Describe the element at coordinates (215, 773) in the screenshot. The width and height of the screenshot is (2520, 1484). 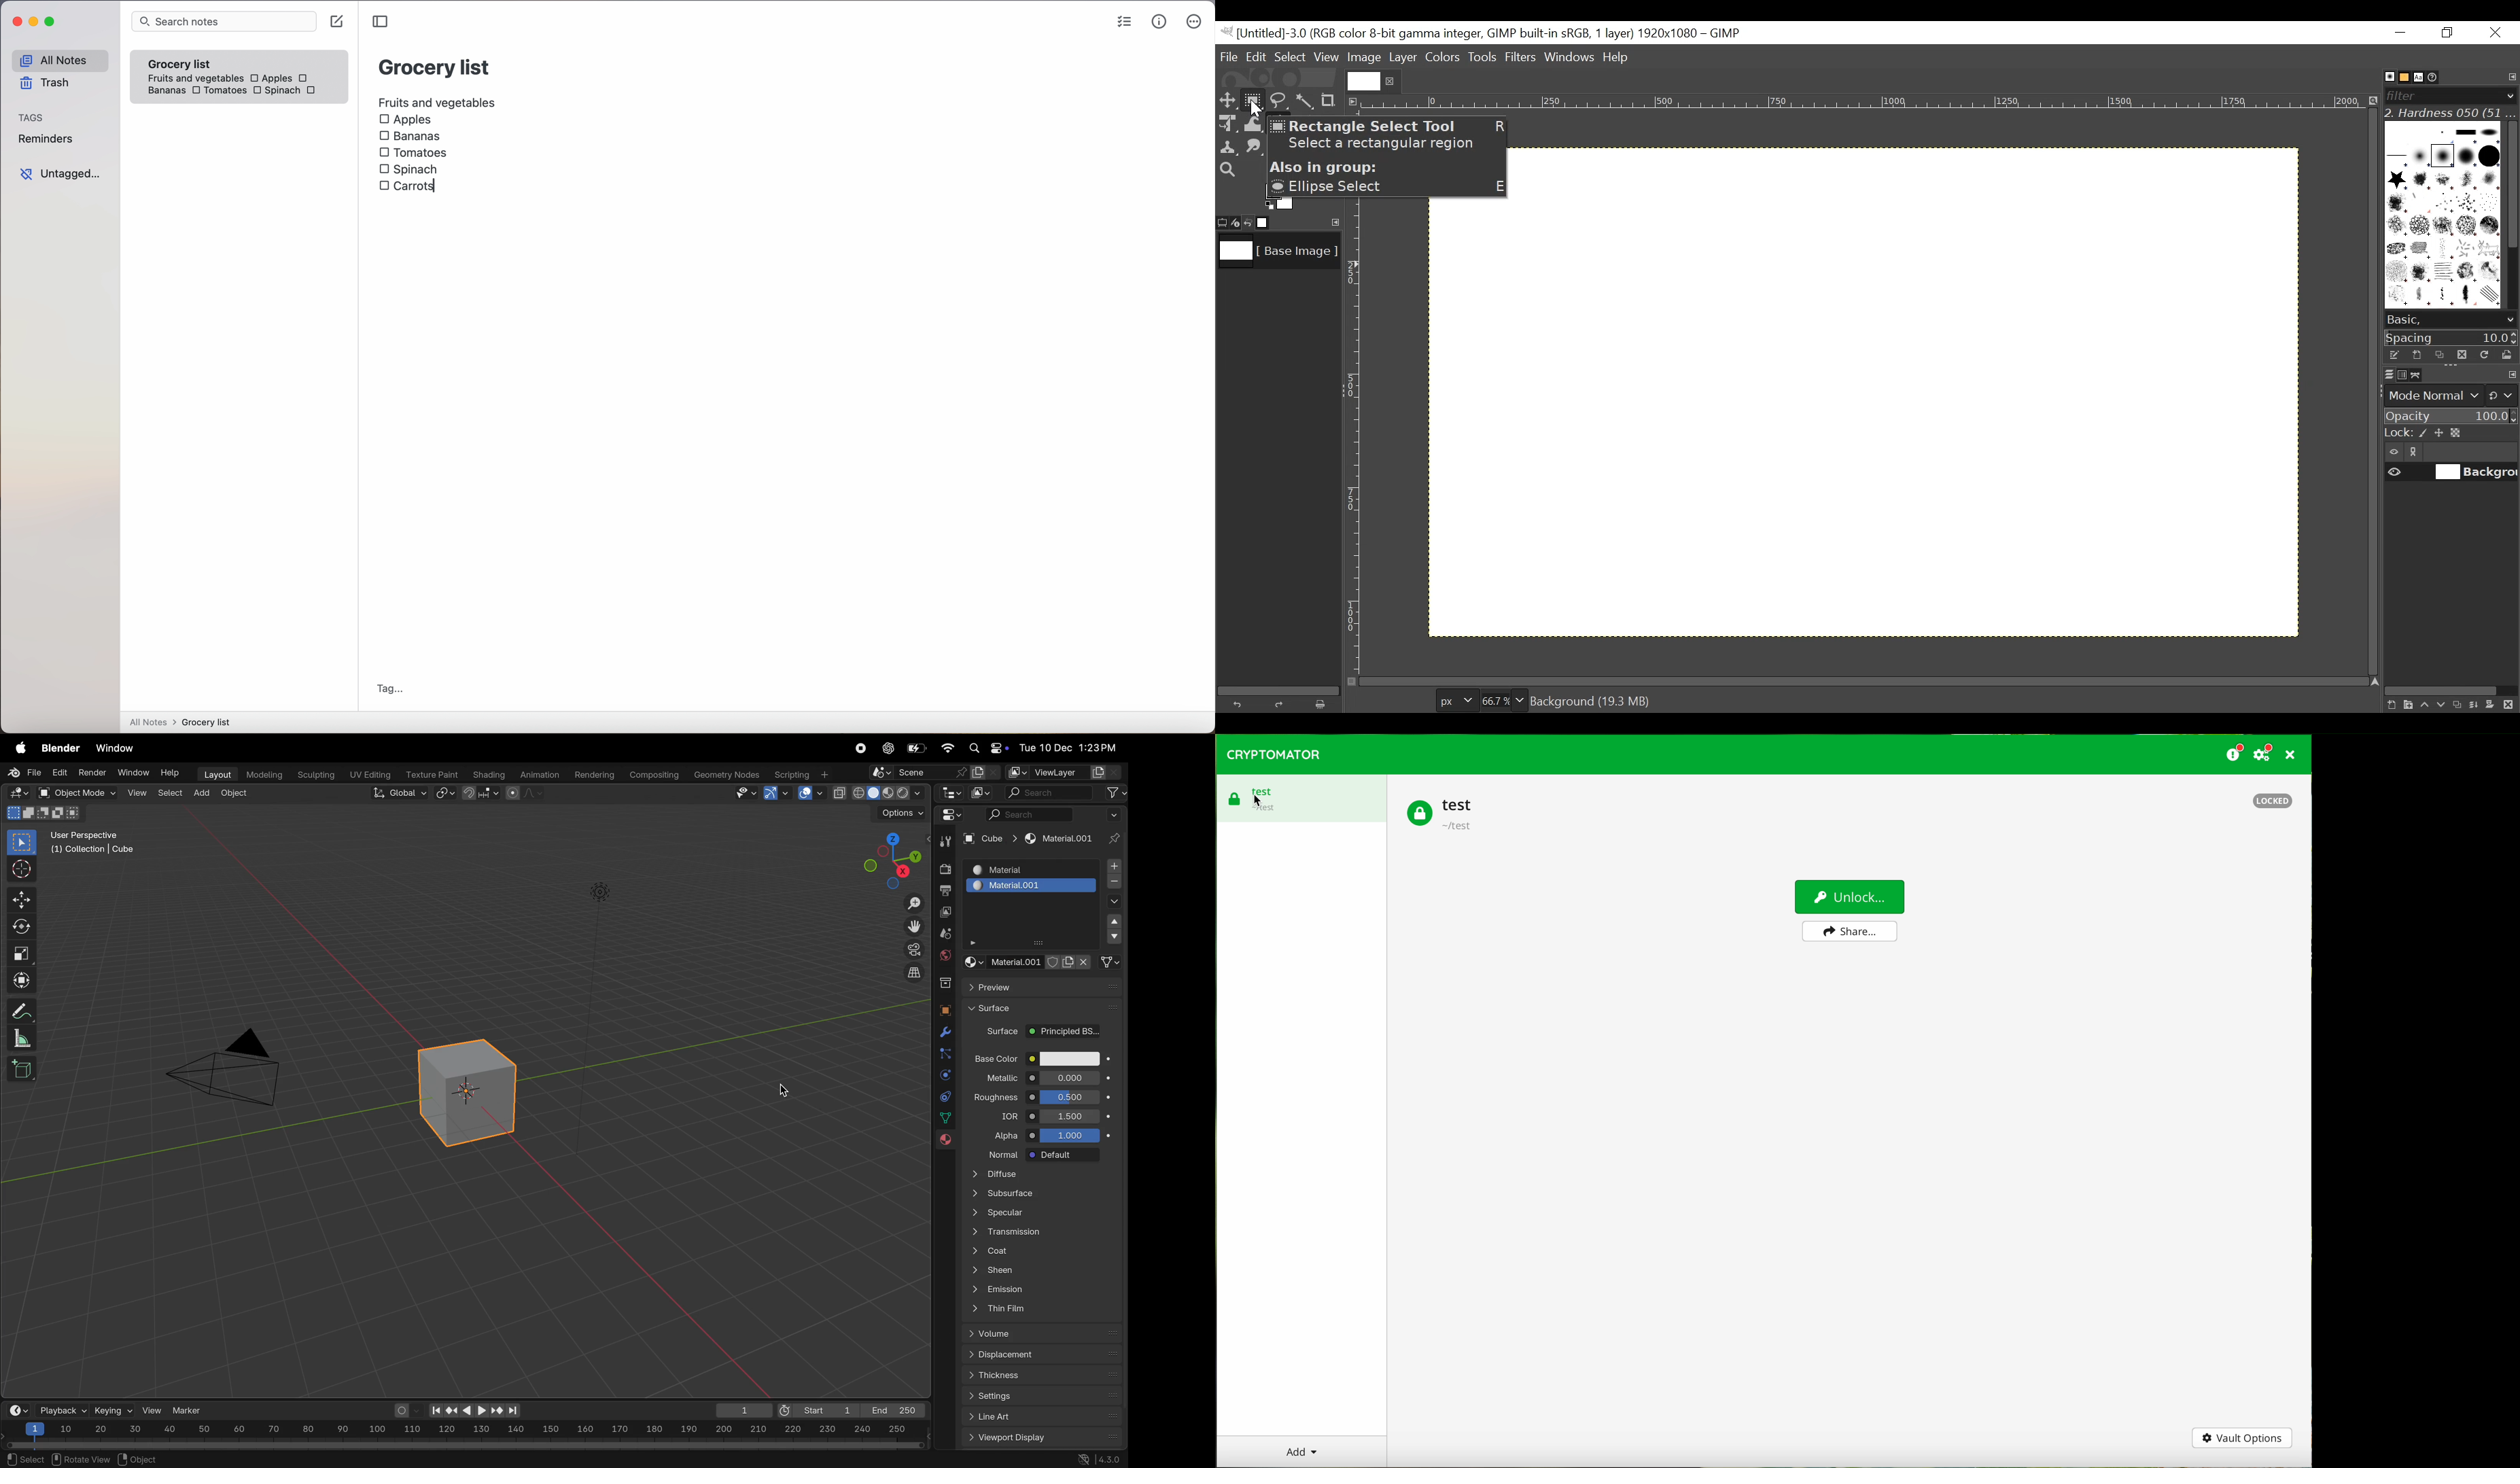
I see `Layout` at that location.